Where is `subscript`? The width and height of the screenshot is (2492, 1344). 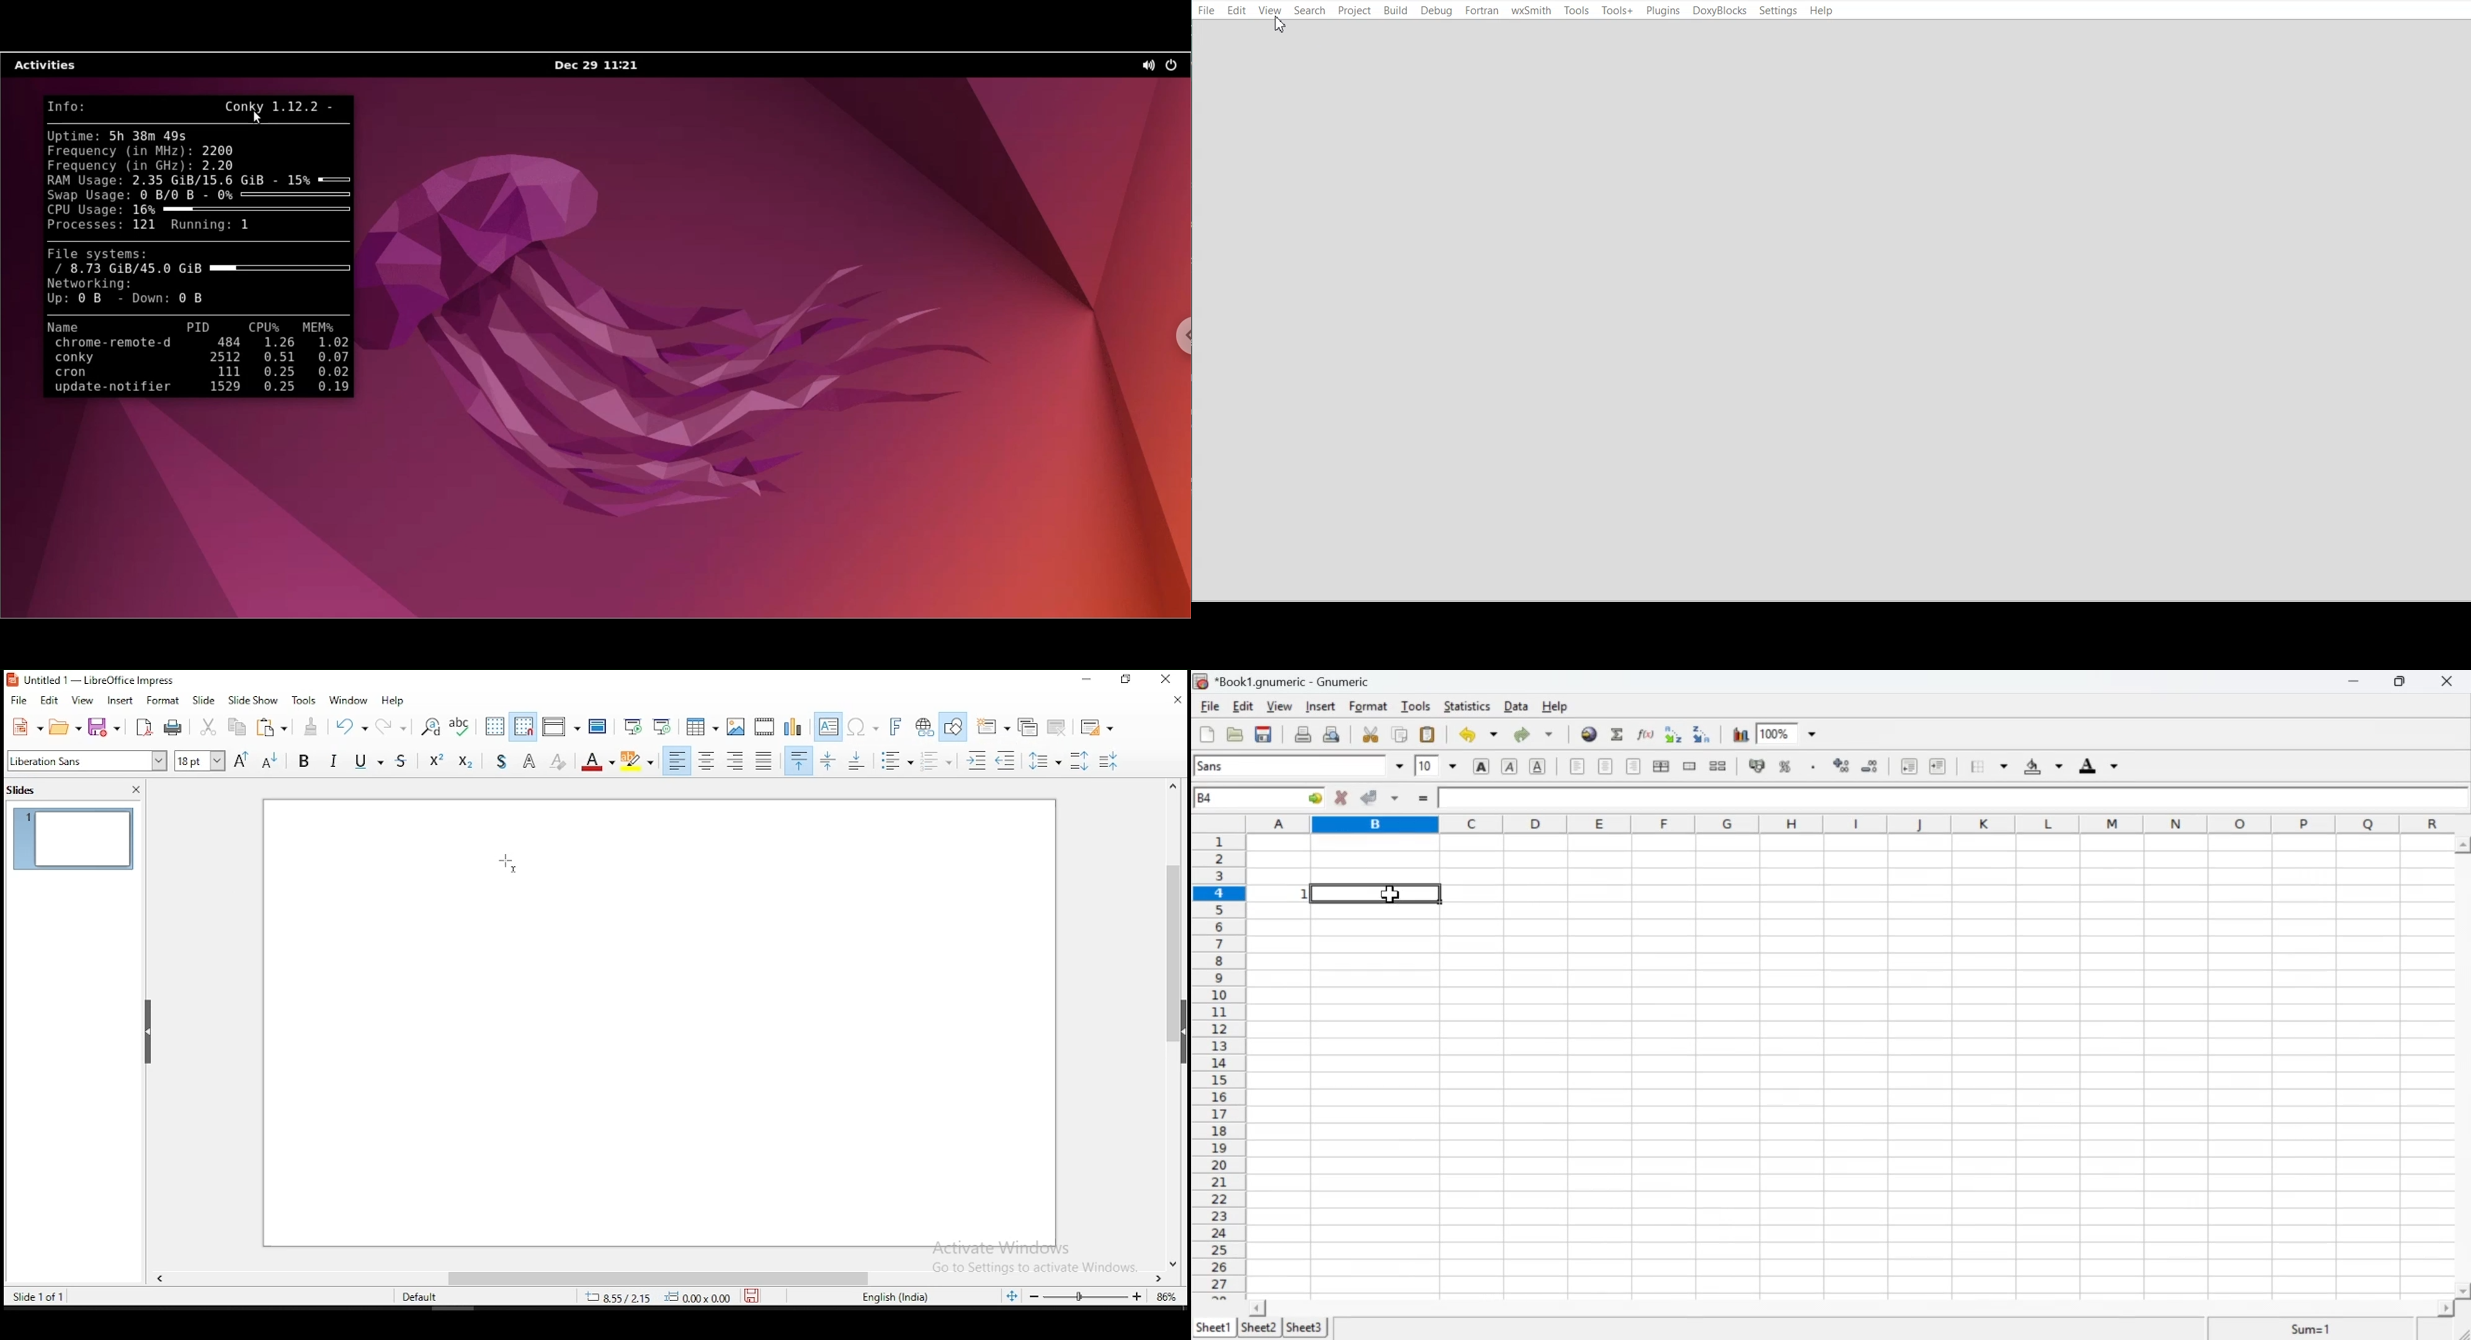 subscript is located at coordinates (467, 762).